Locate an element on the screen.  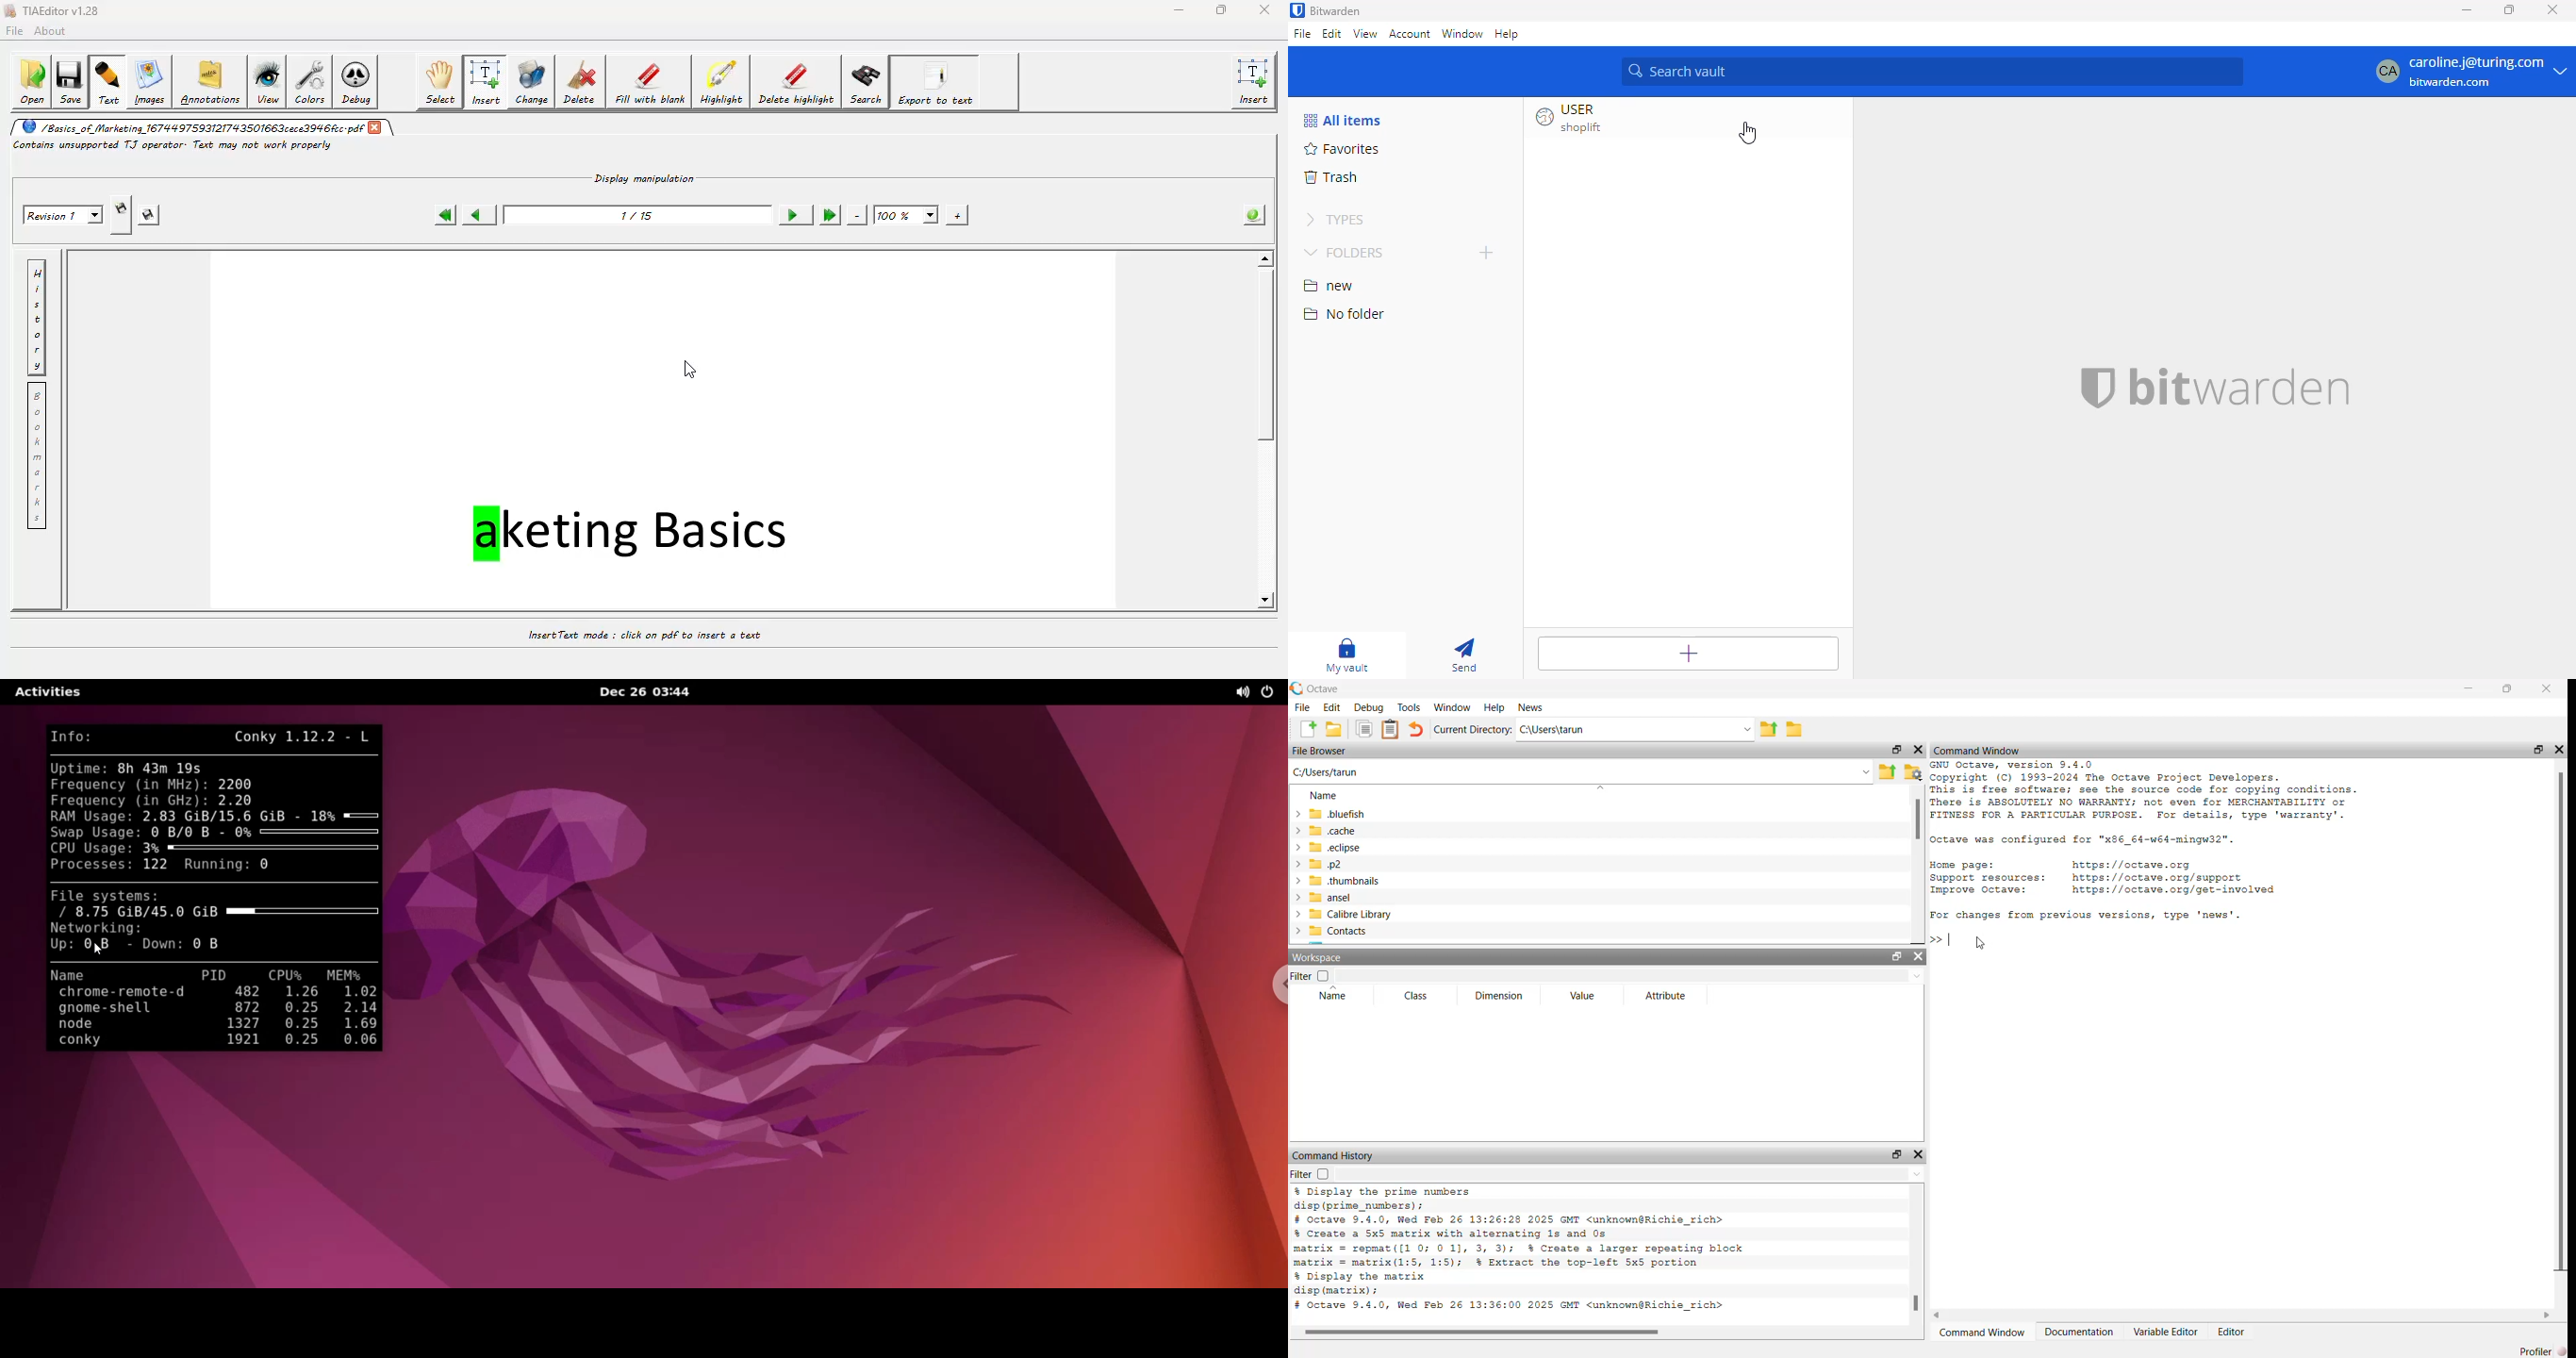
paste is located at coordinates (1391, 730).